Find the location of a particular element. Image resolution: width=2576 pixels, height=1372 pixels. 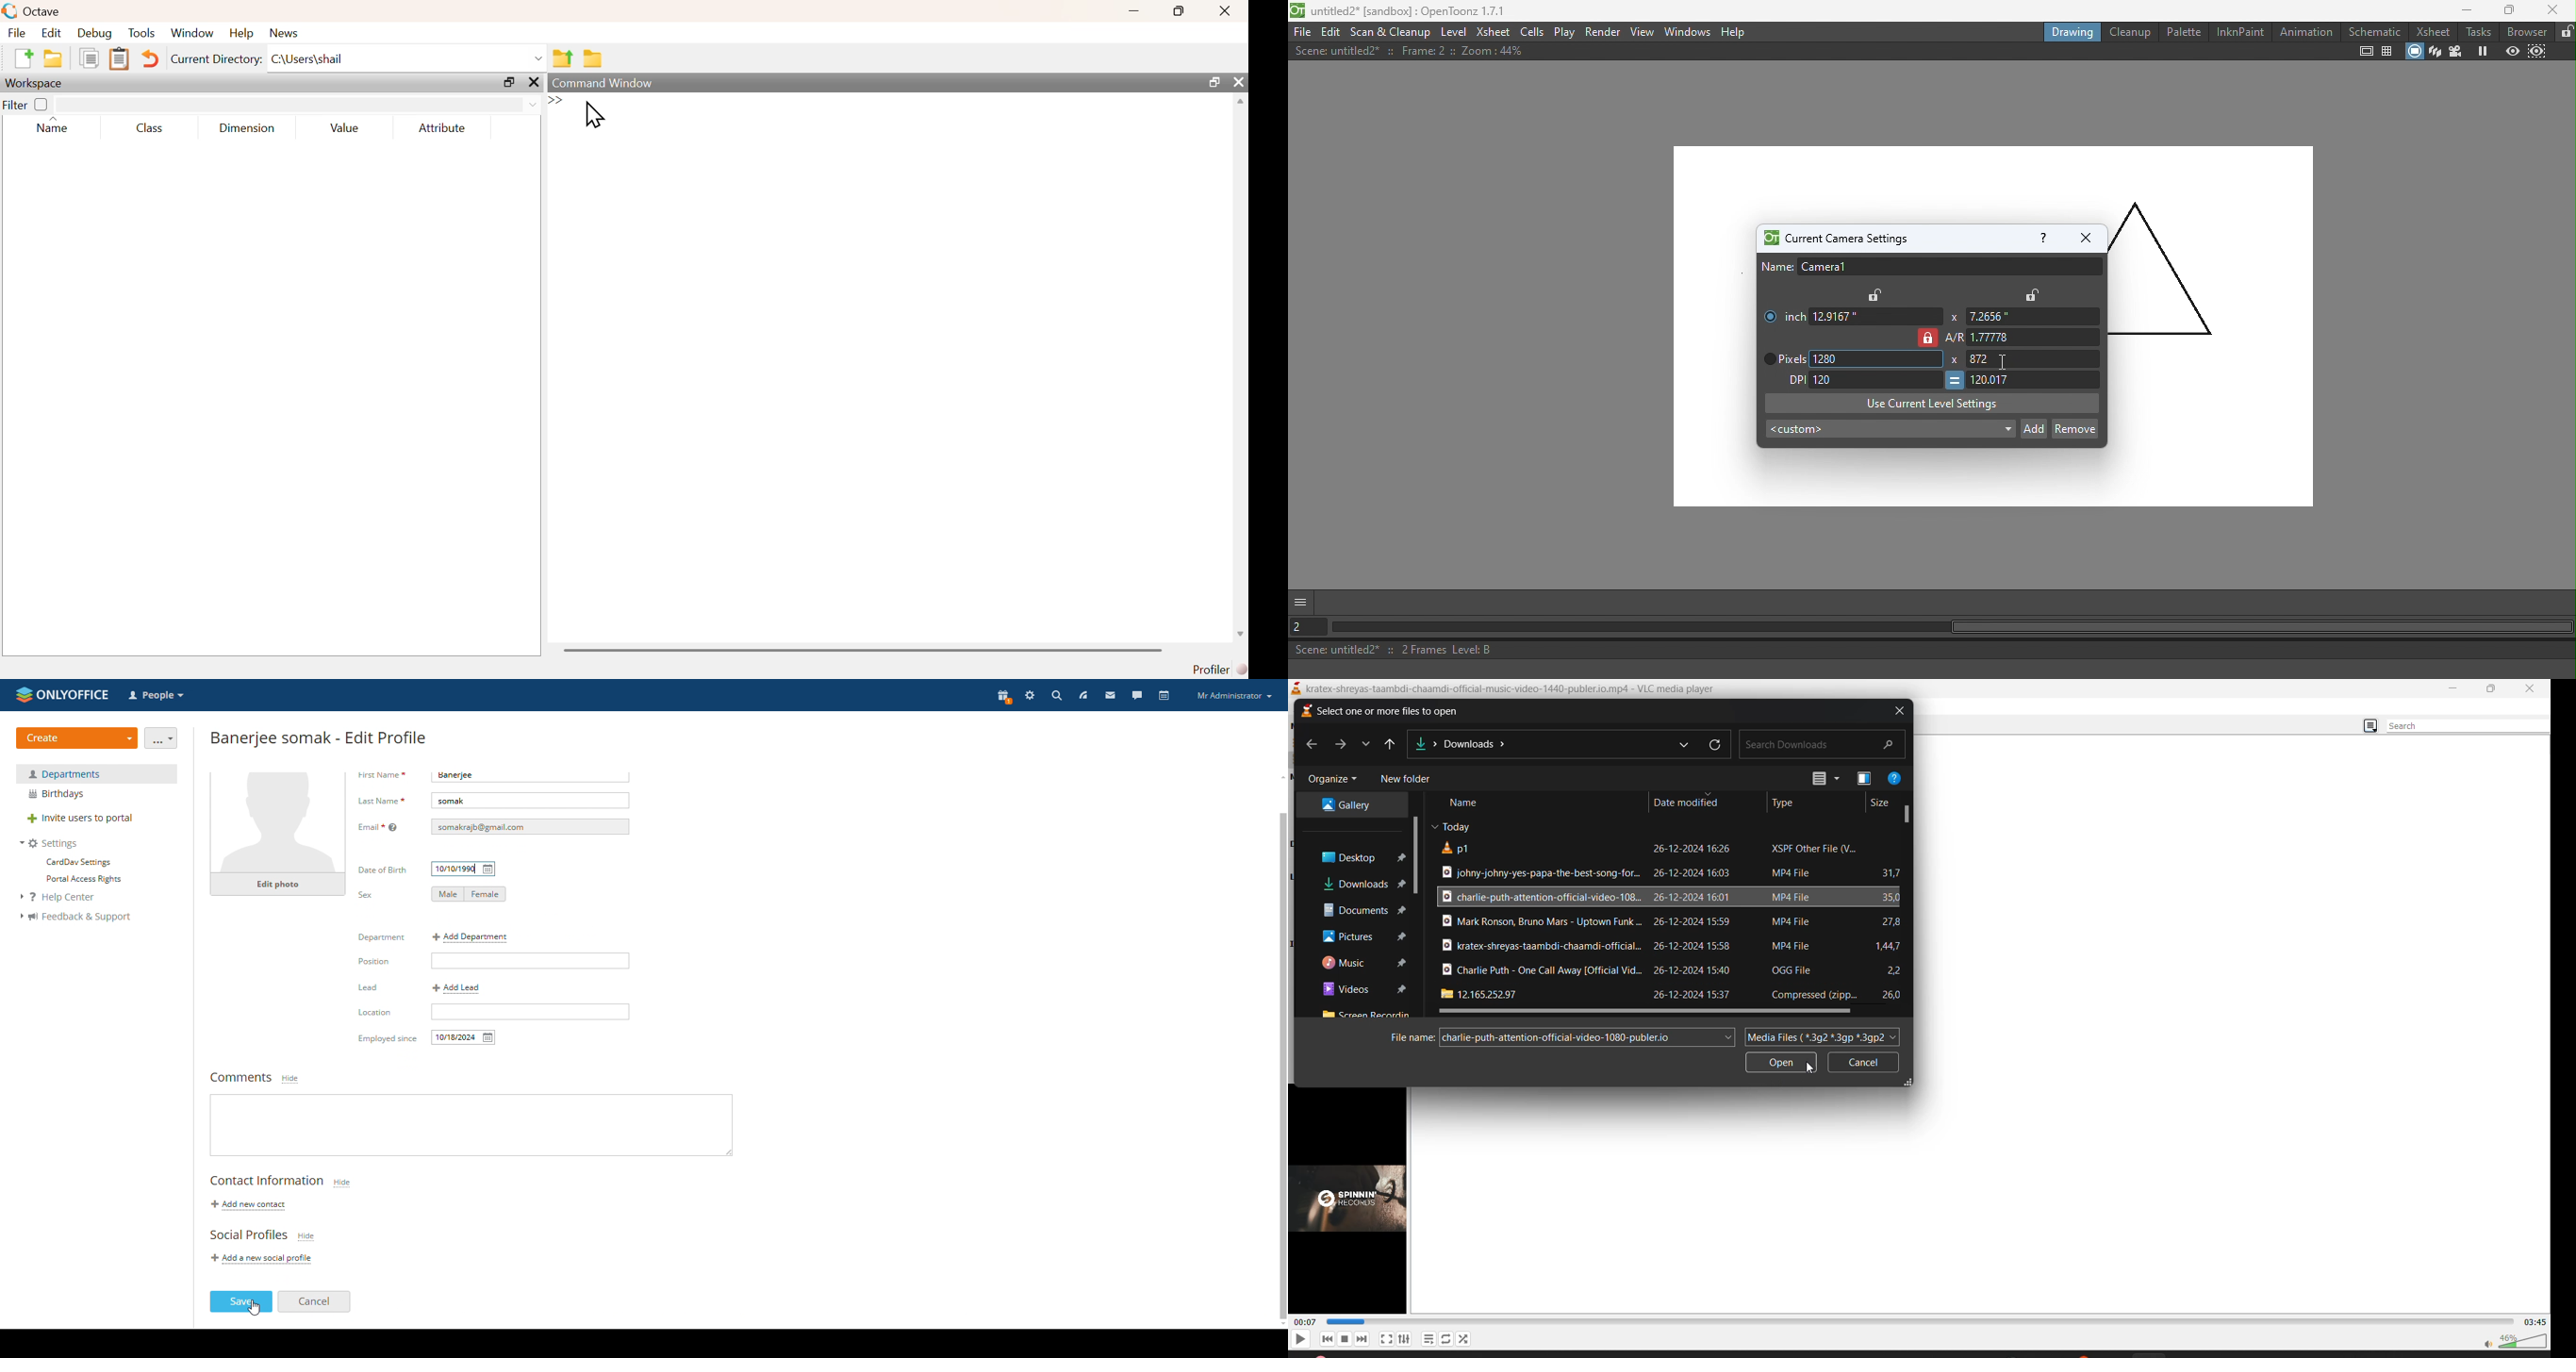

Lock is located at coordinates (2032, 294).